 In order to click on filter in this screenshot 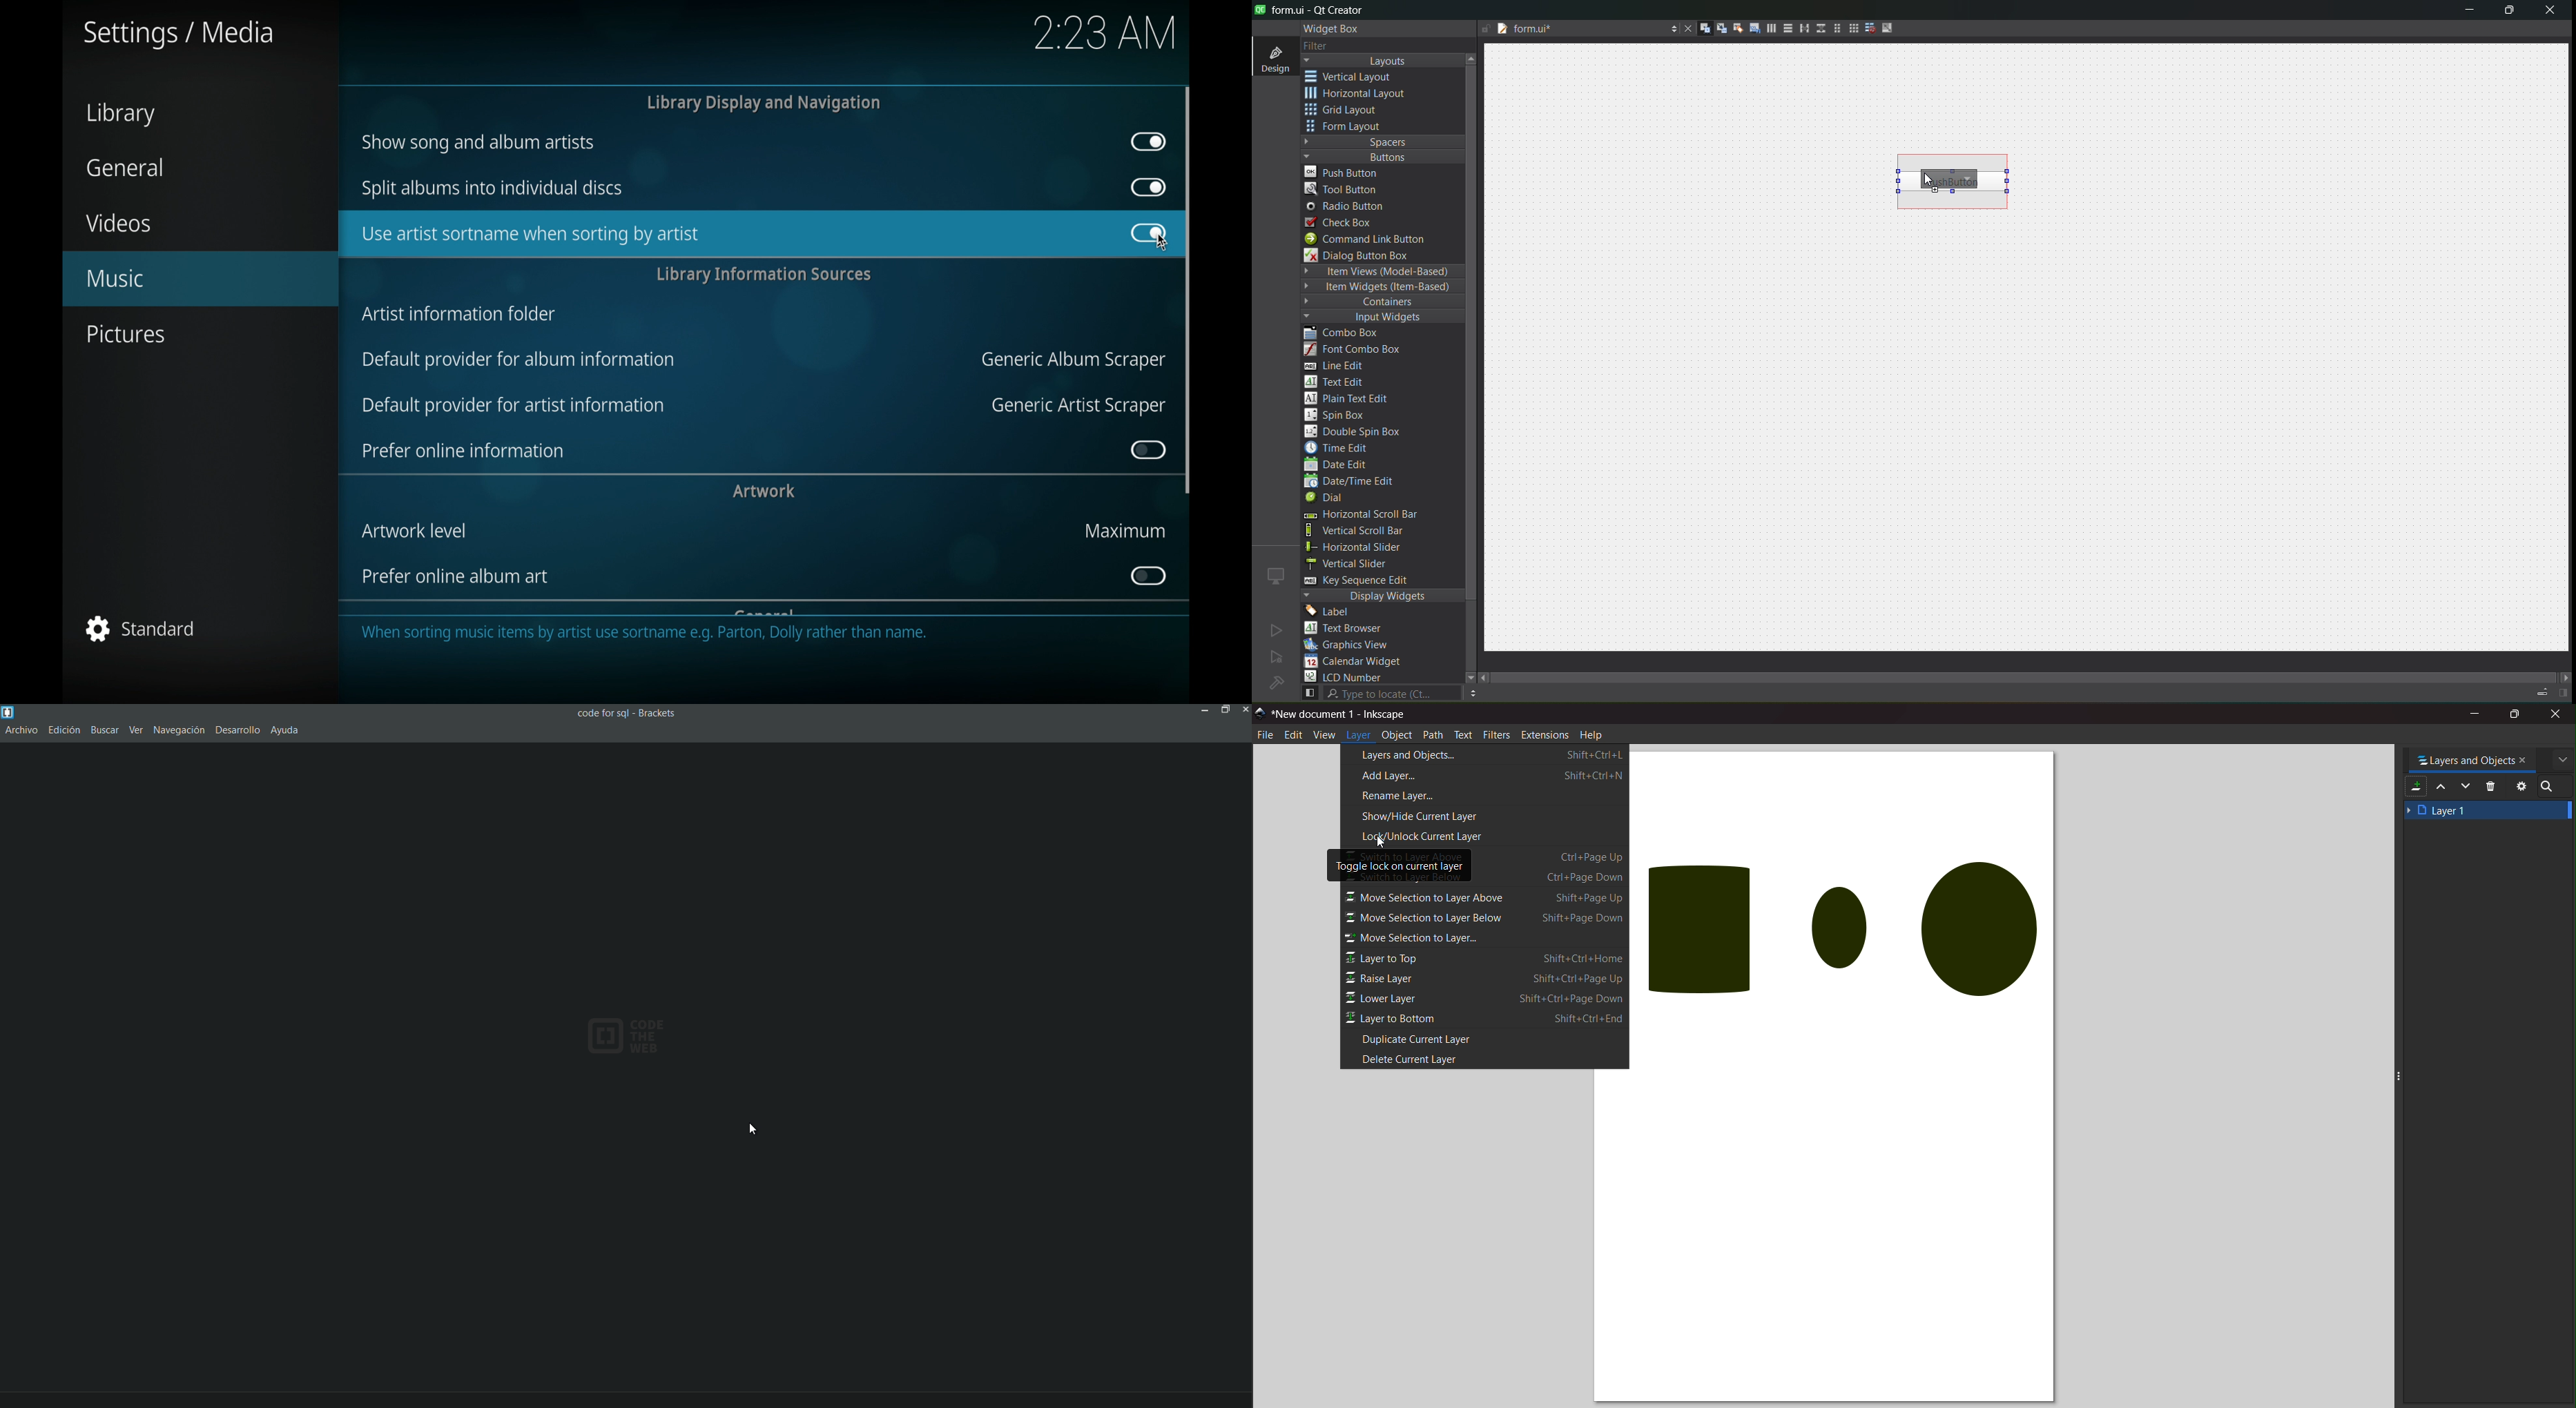, I will do `click(1326, 47)`.